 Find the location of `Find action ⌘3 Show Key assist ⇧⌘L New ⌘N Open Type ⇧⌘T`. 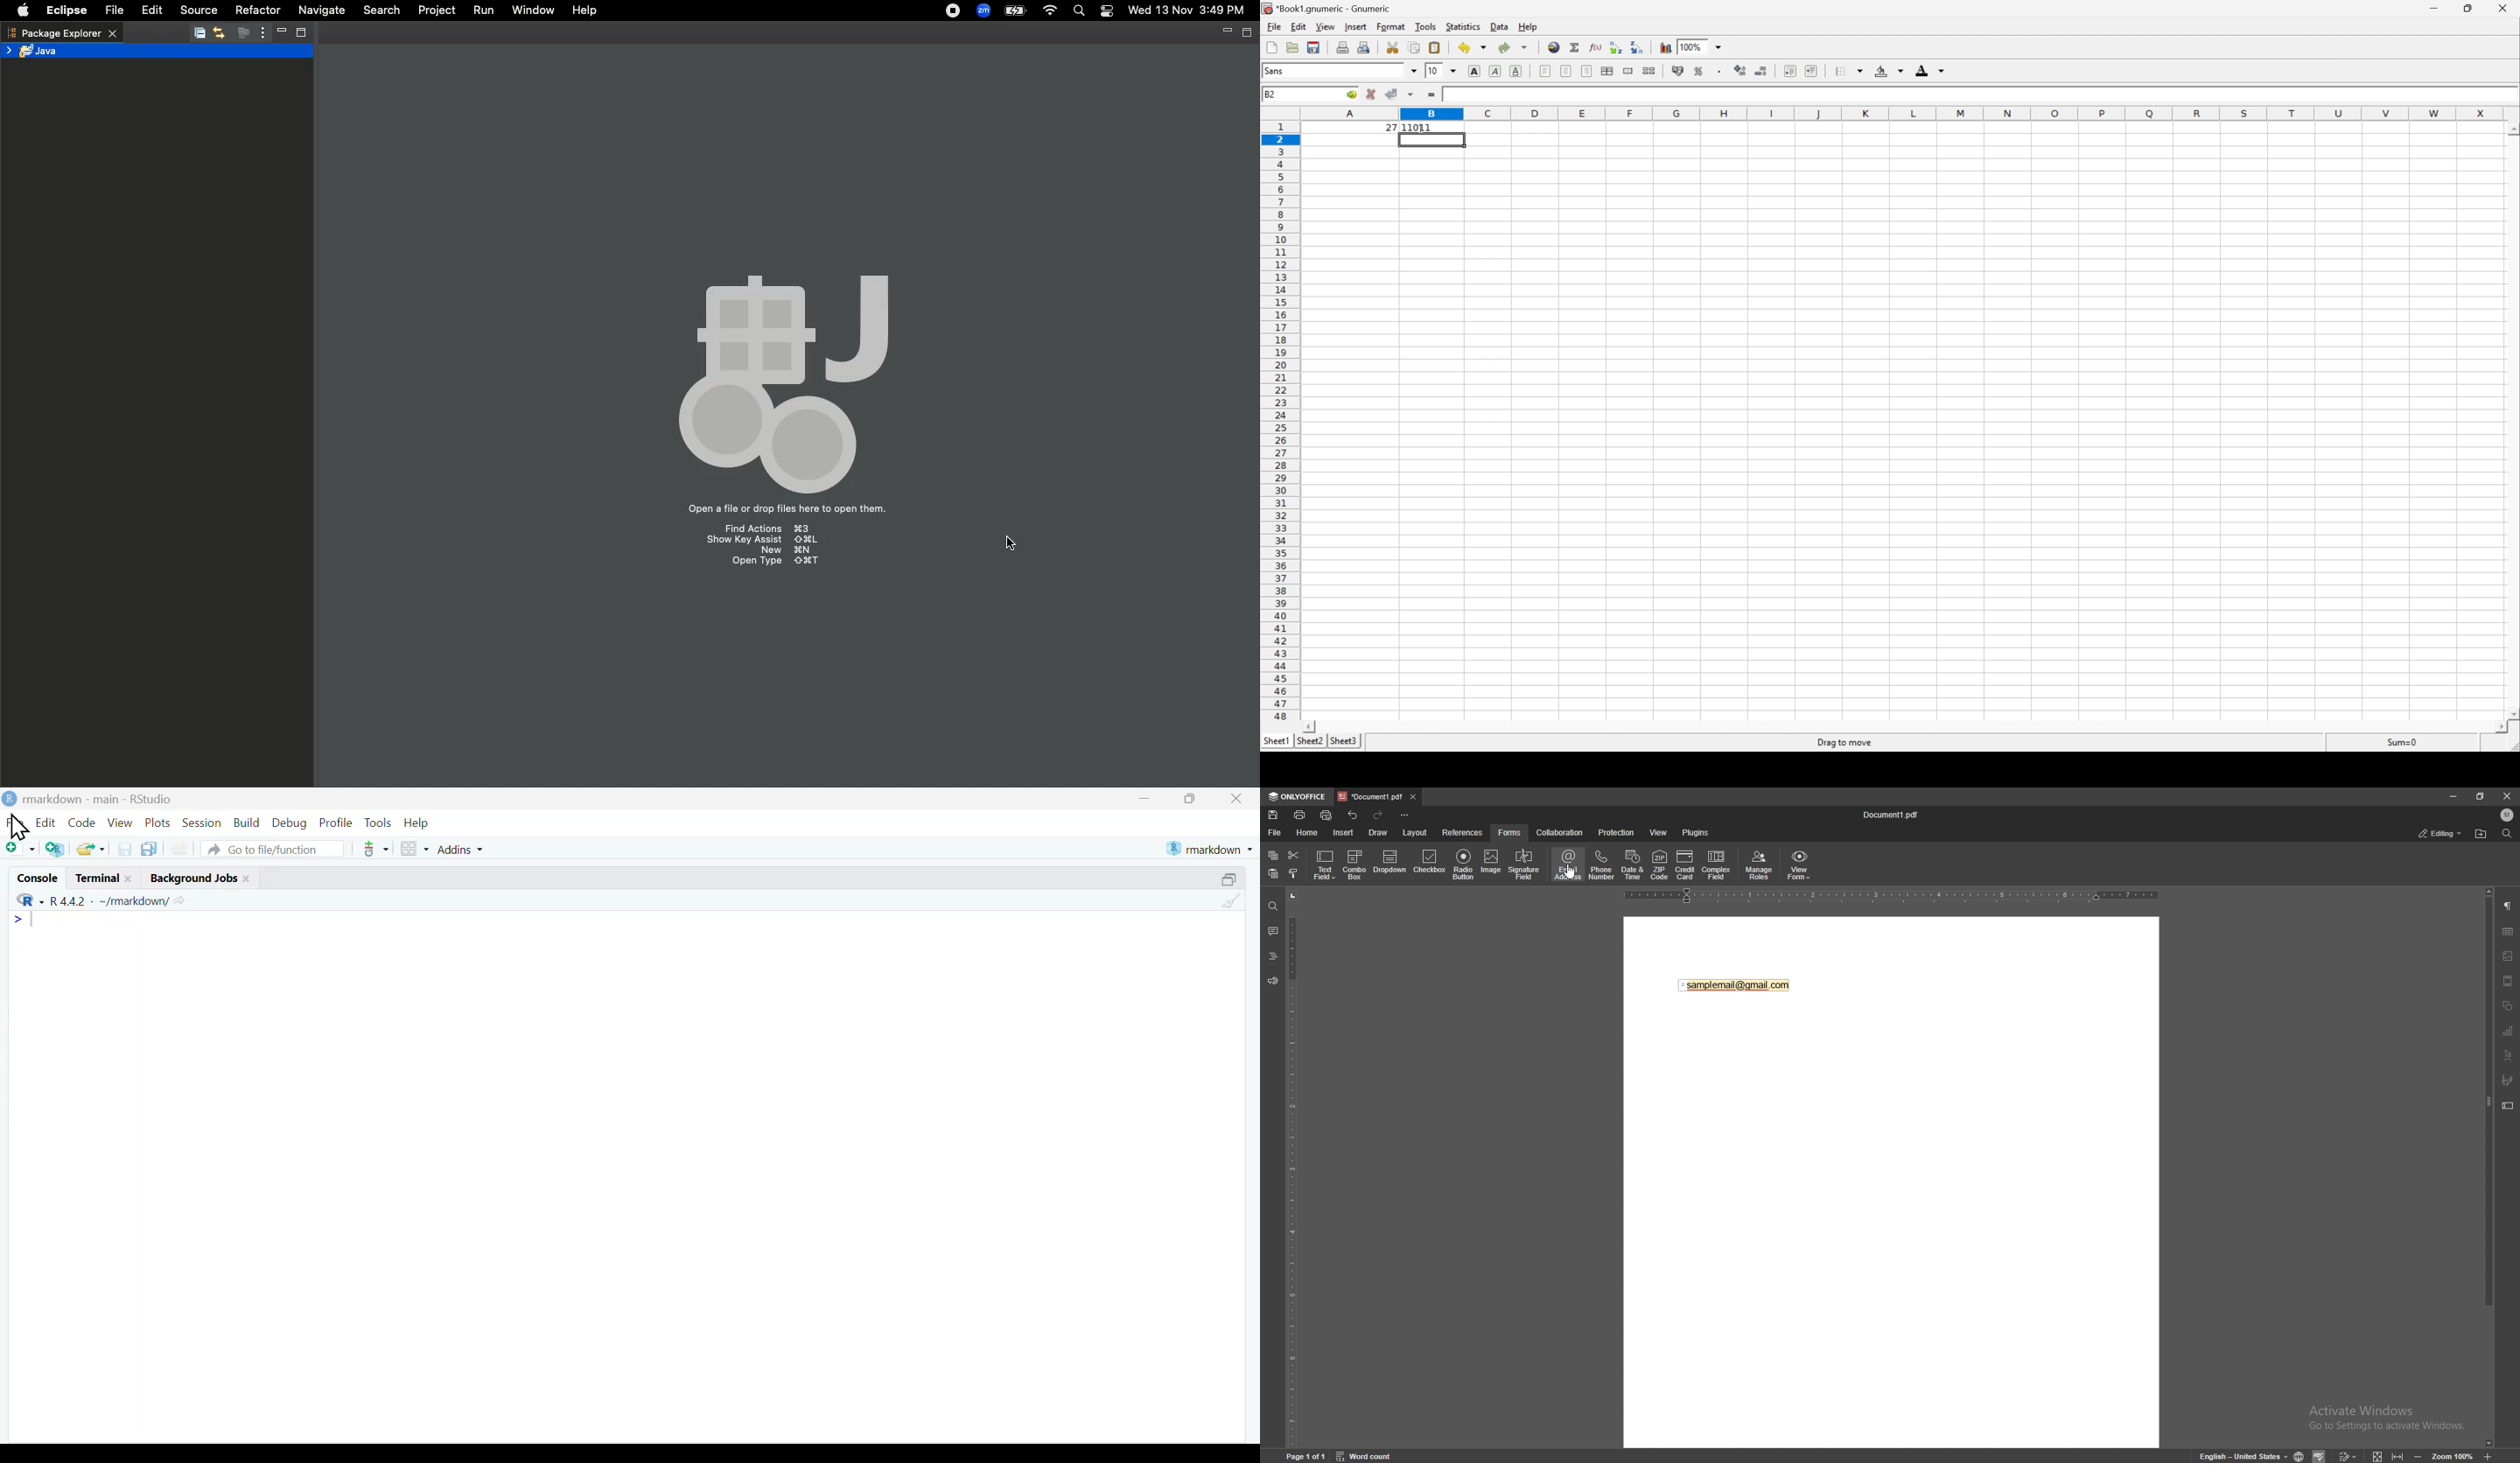

Find action ⌘3 Show Key assist ⇧⌘L New ⌘N Open Type ⇧⌘T is located at coordinates (765, 548).